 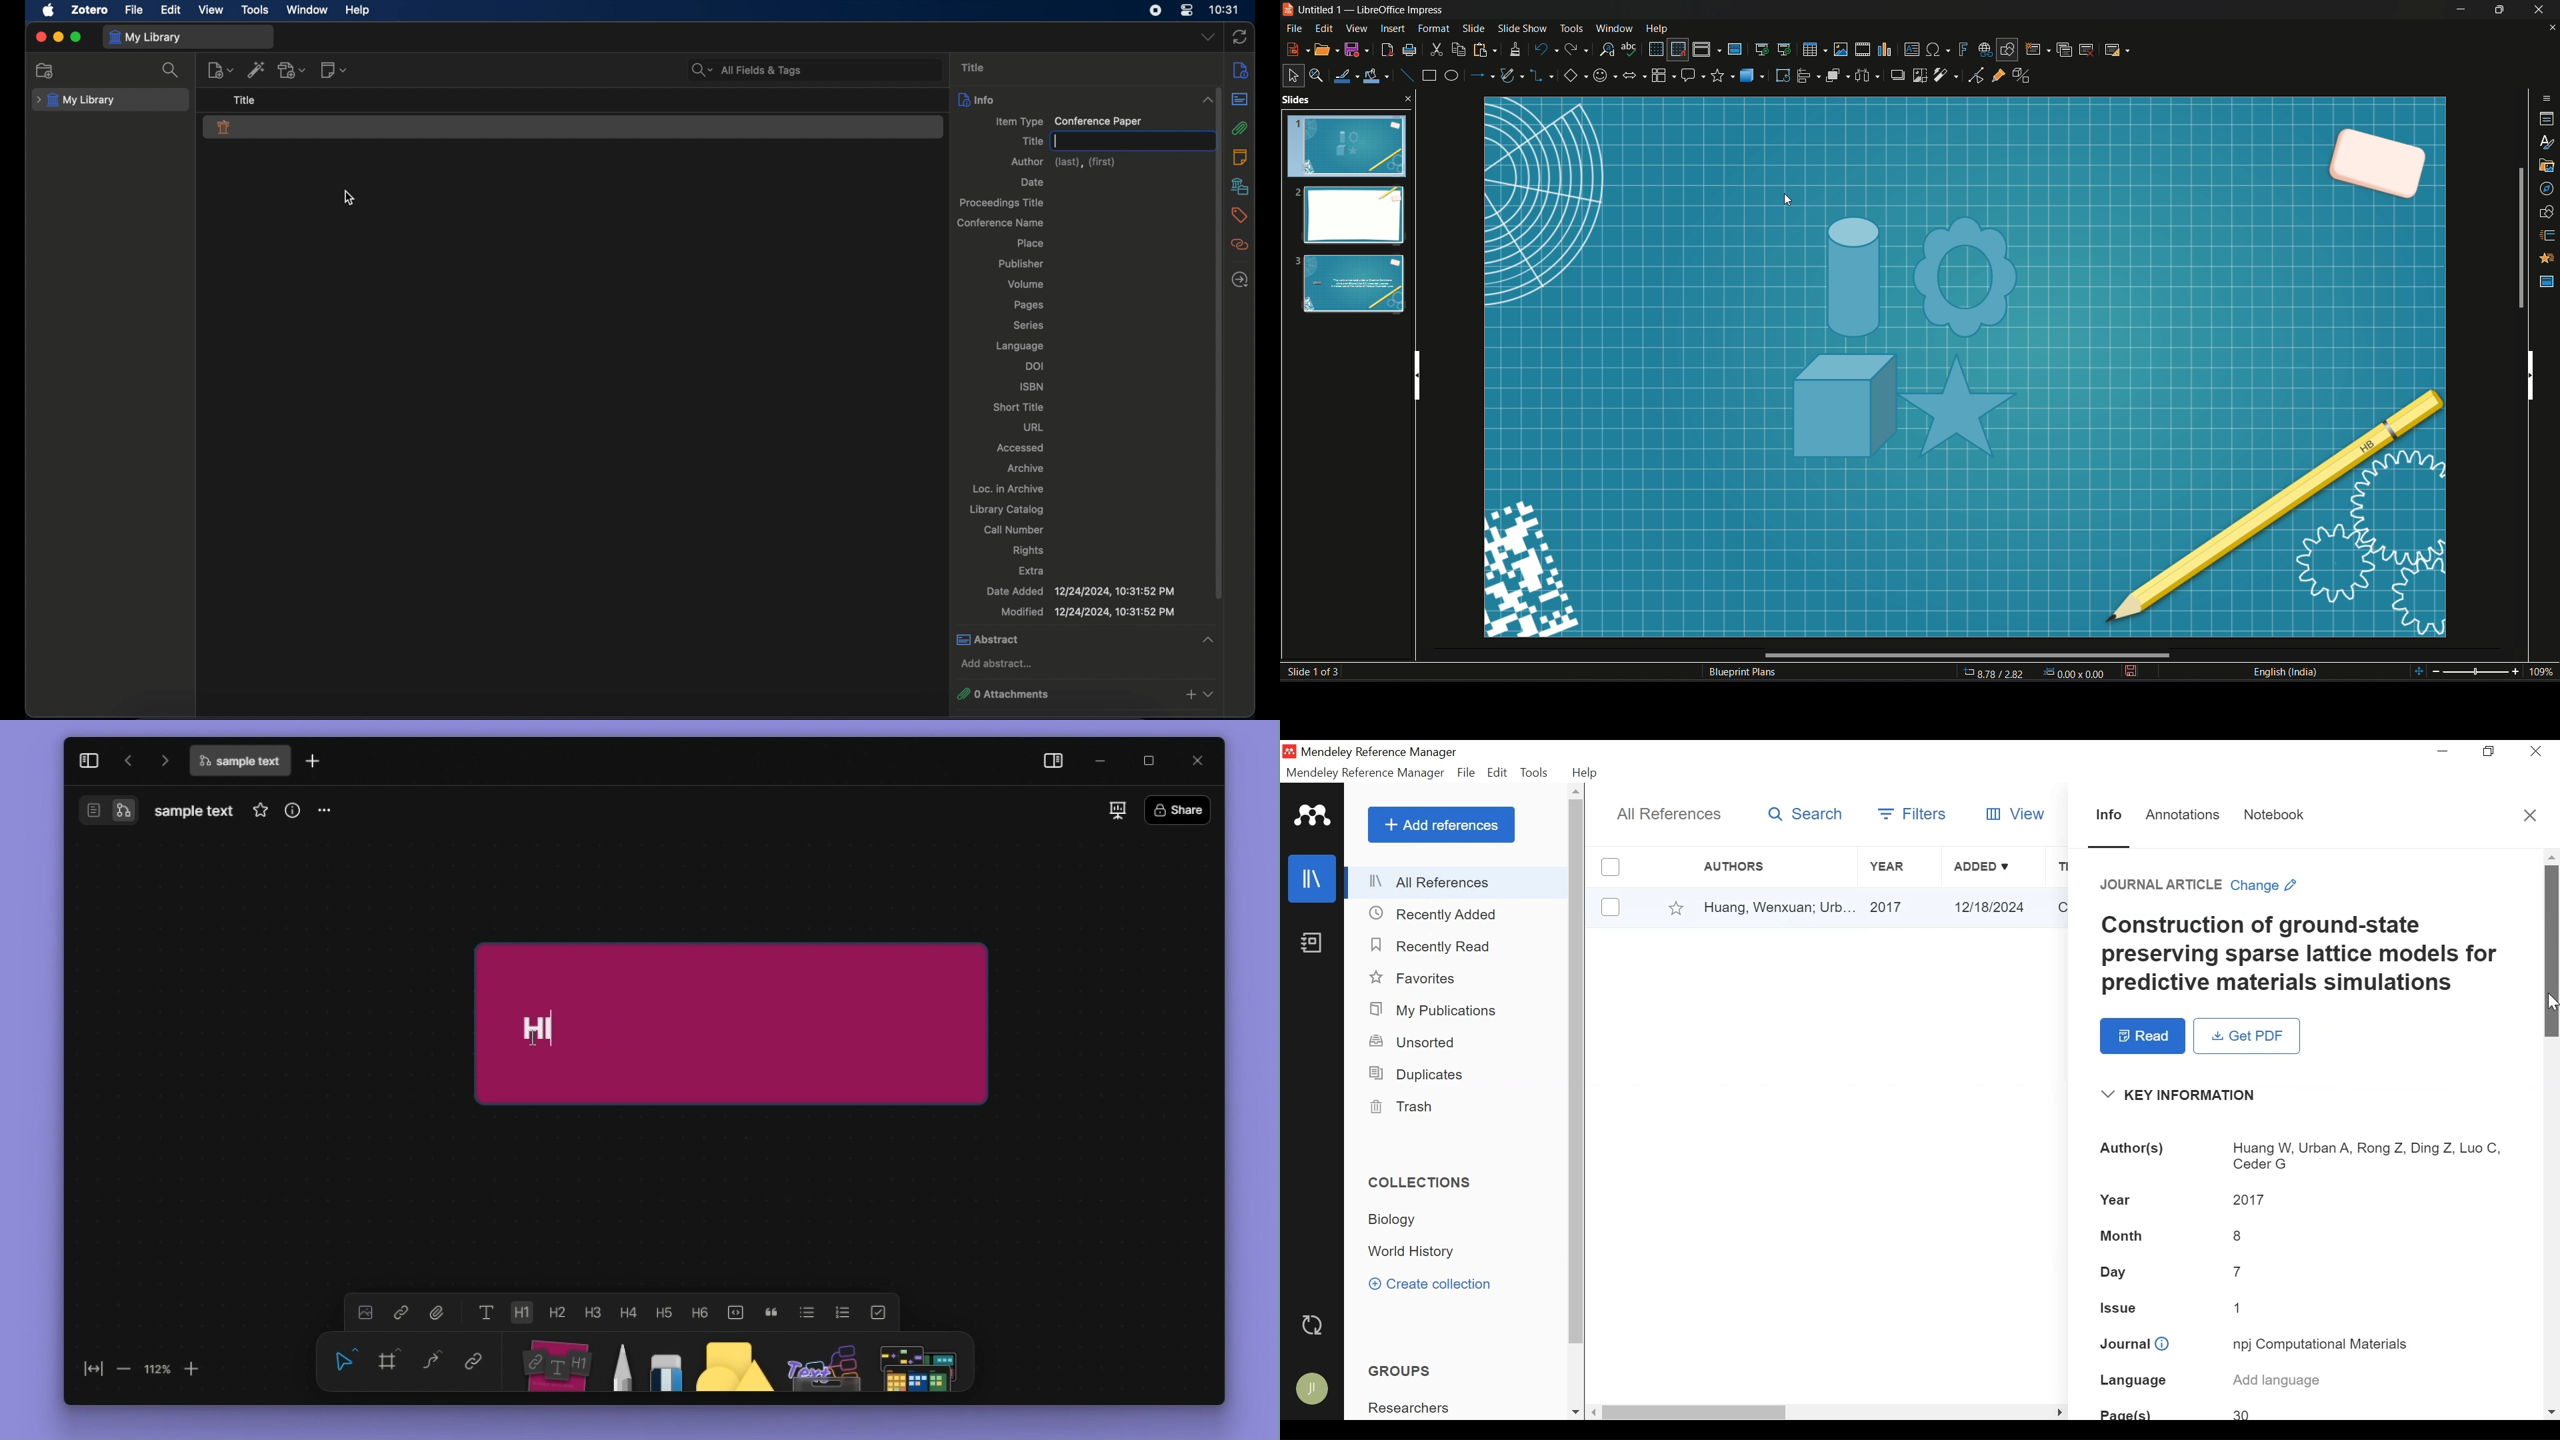 I want to click on Added, so click(x=1993, y=867).